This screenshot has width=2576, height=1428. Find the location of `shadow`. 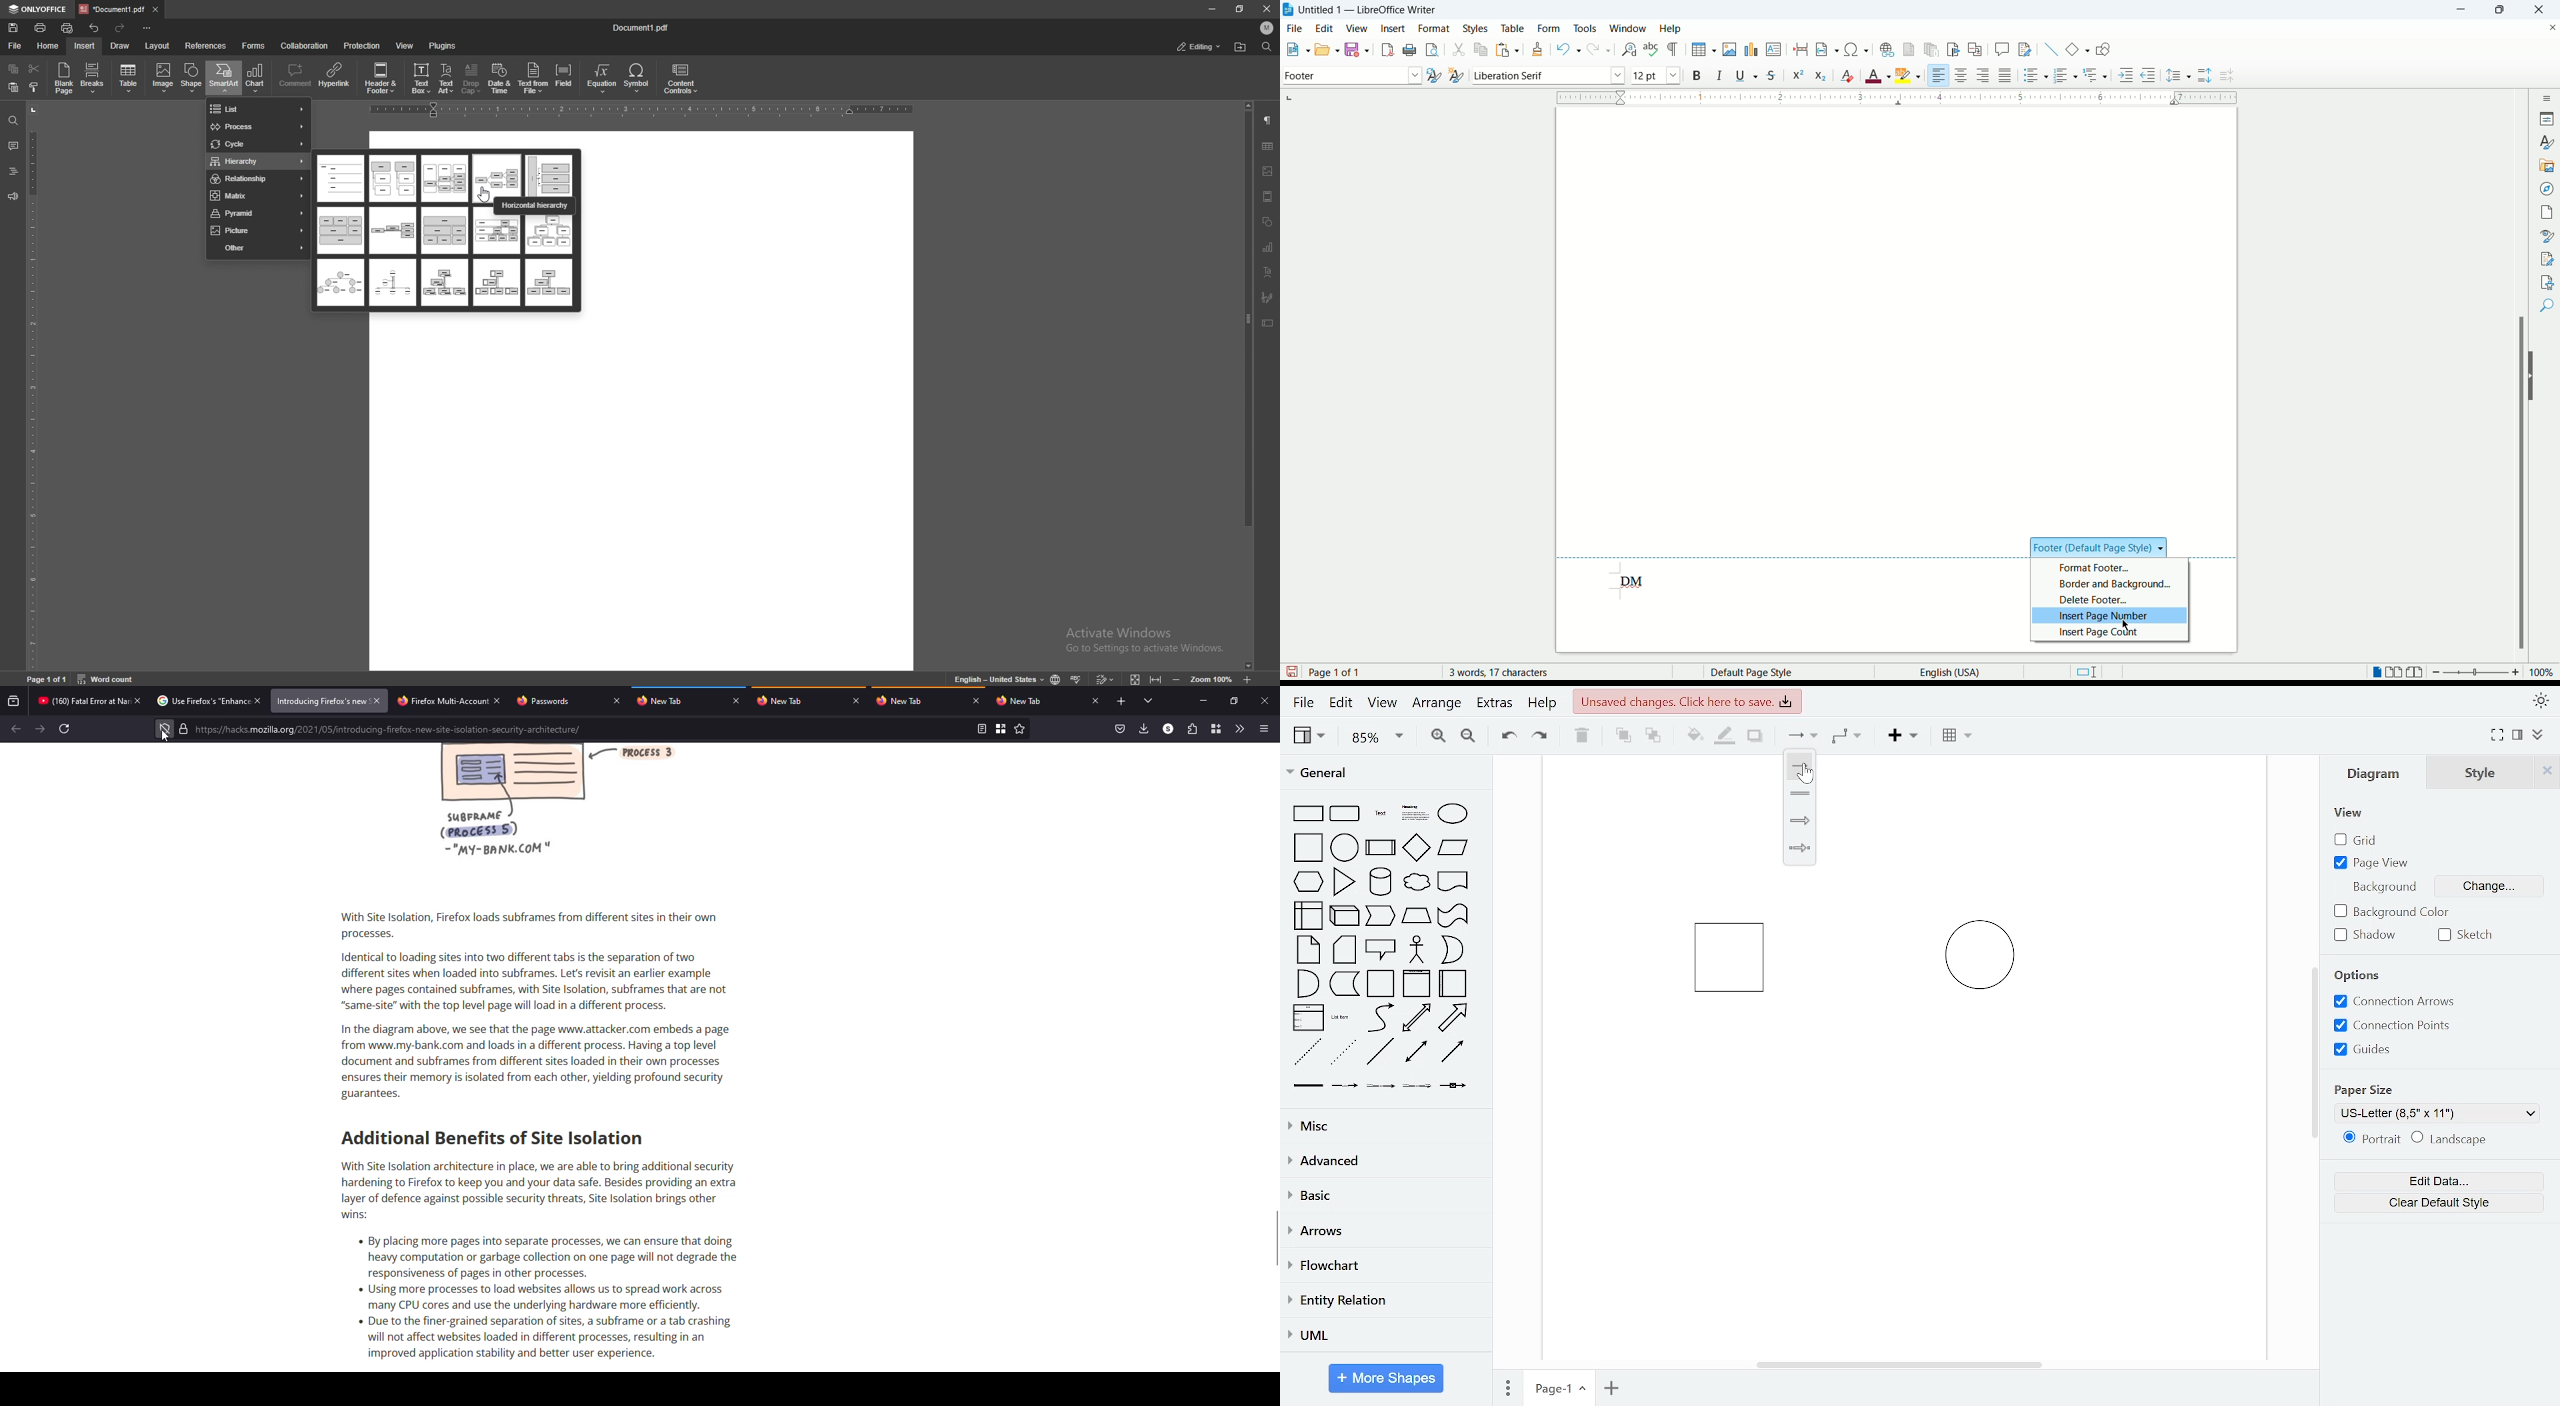

shadow is located at coordinates (1756, 737).